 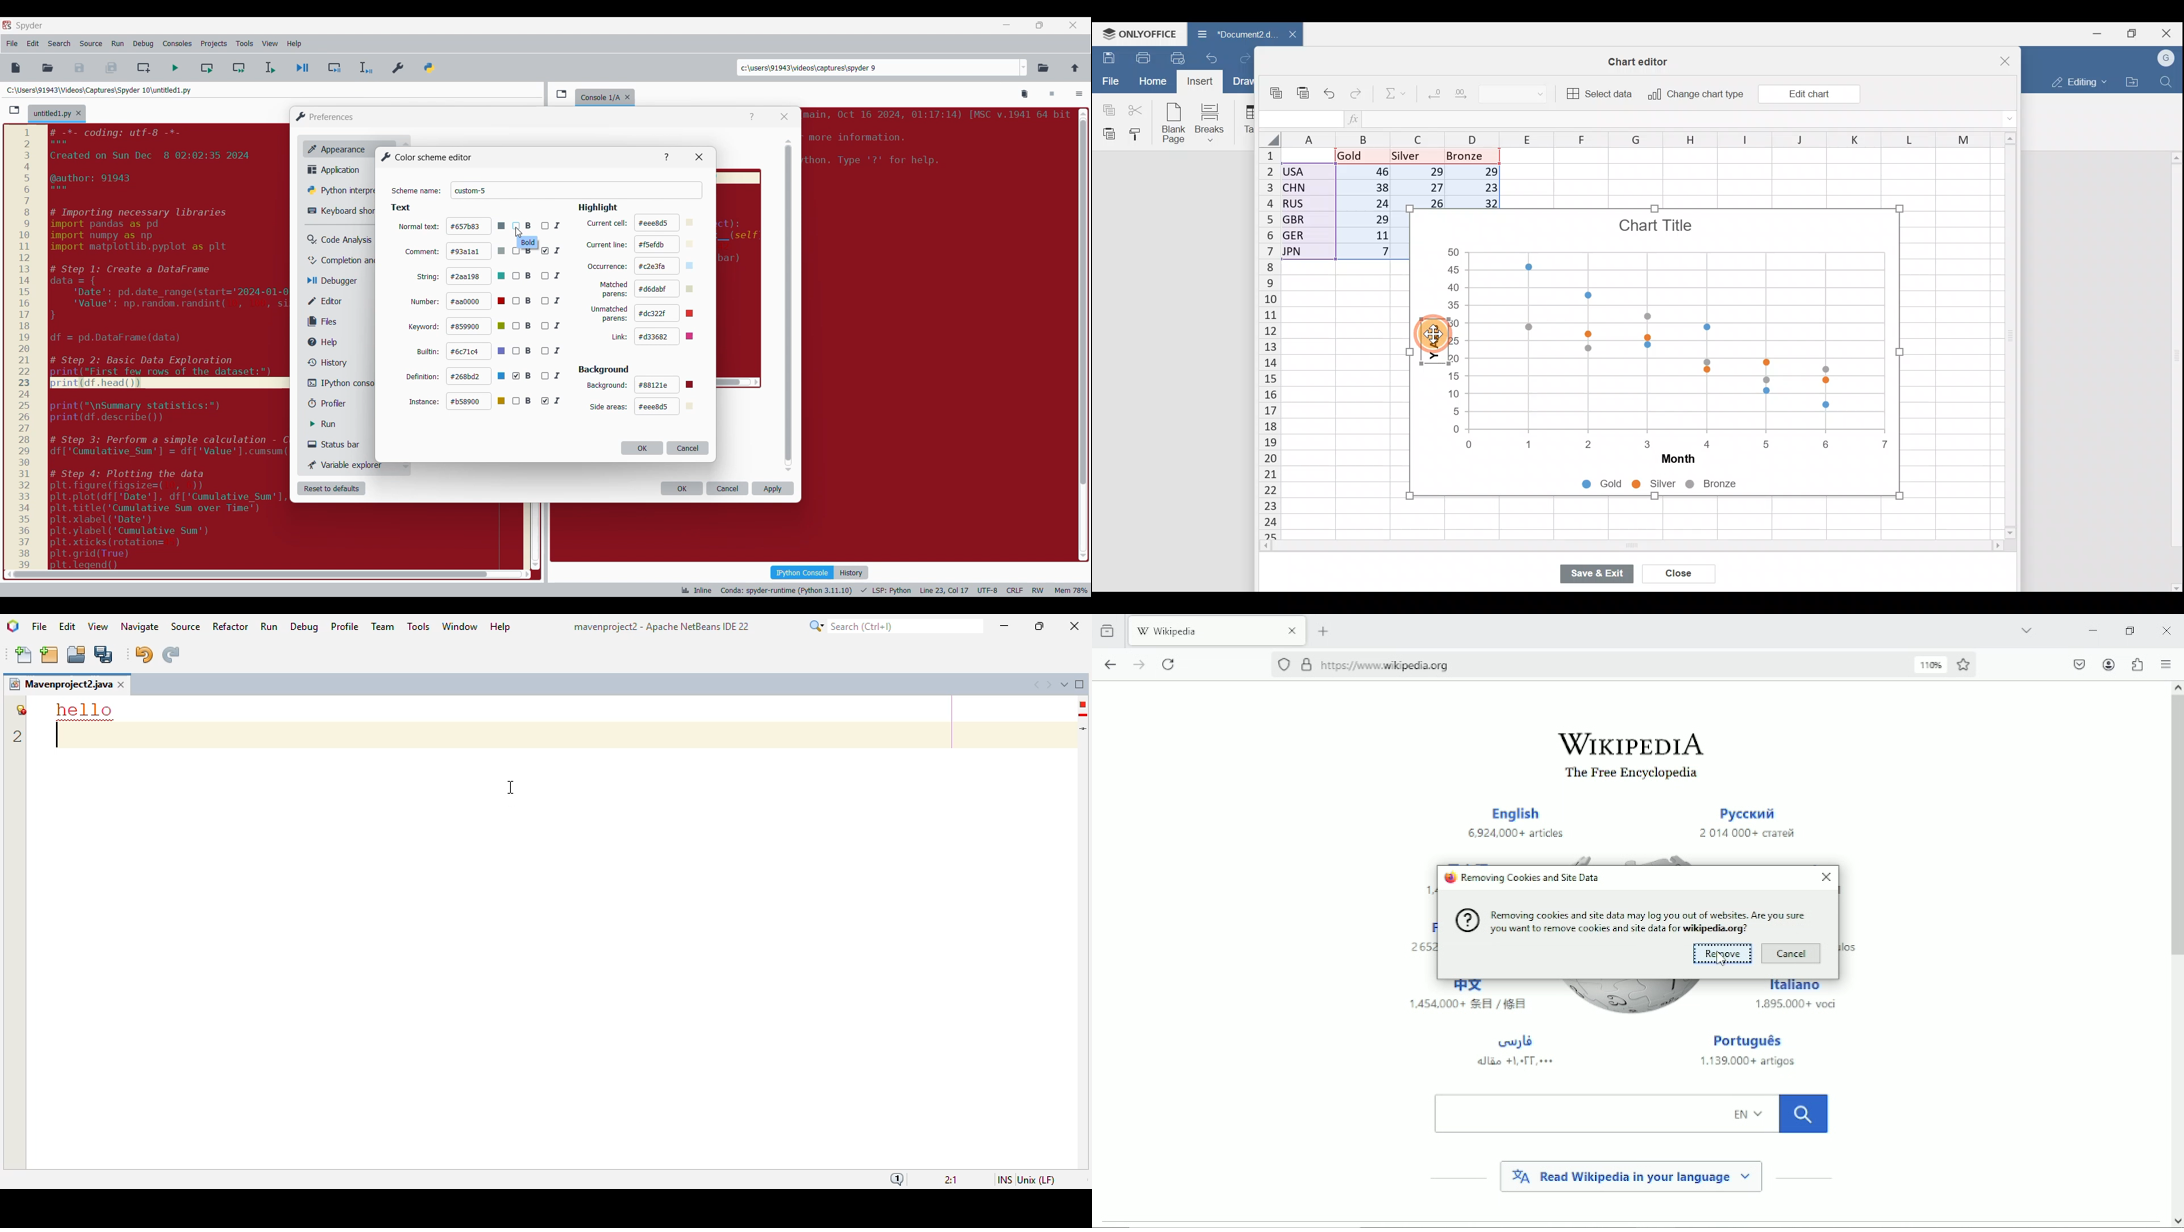 I want to click on unmatched parens, so click(x=610, y=314).